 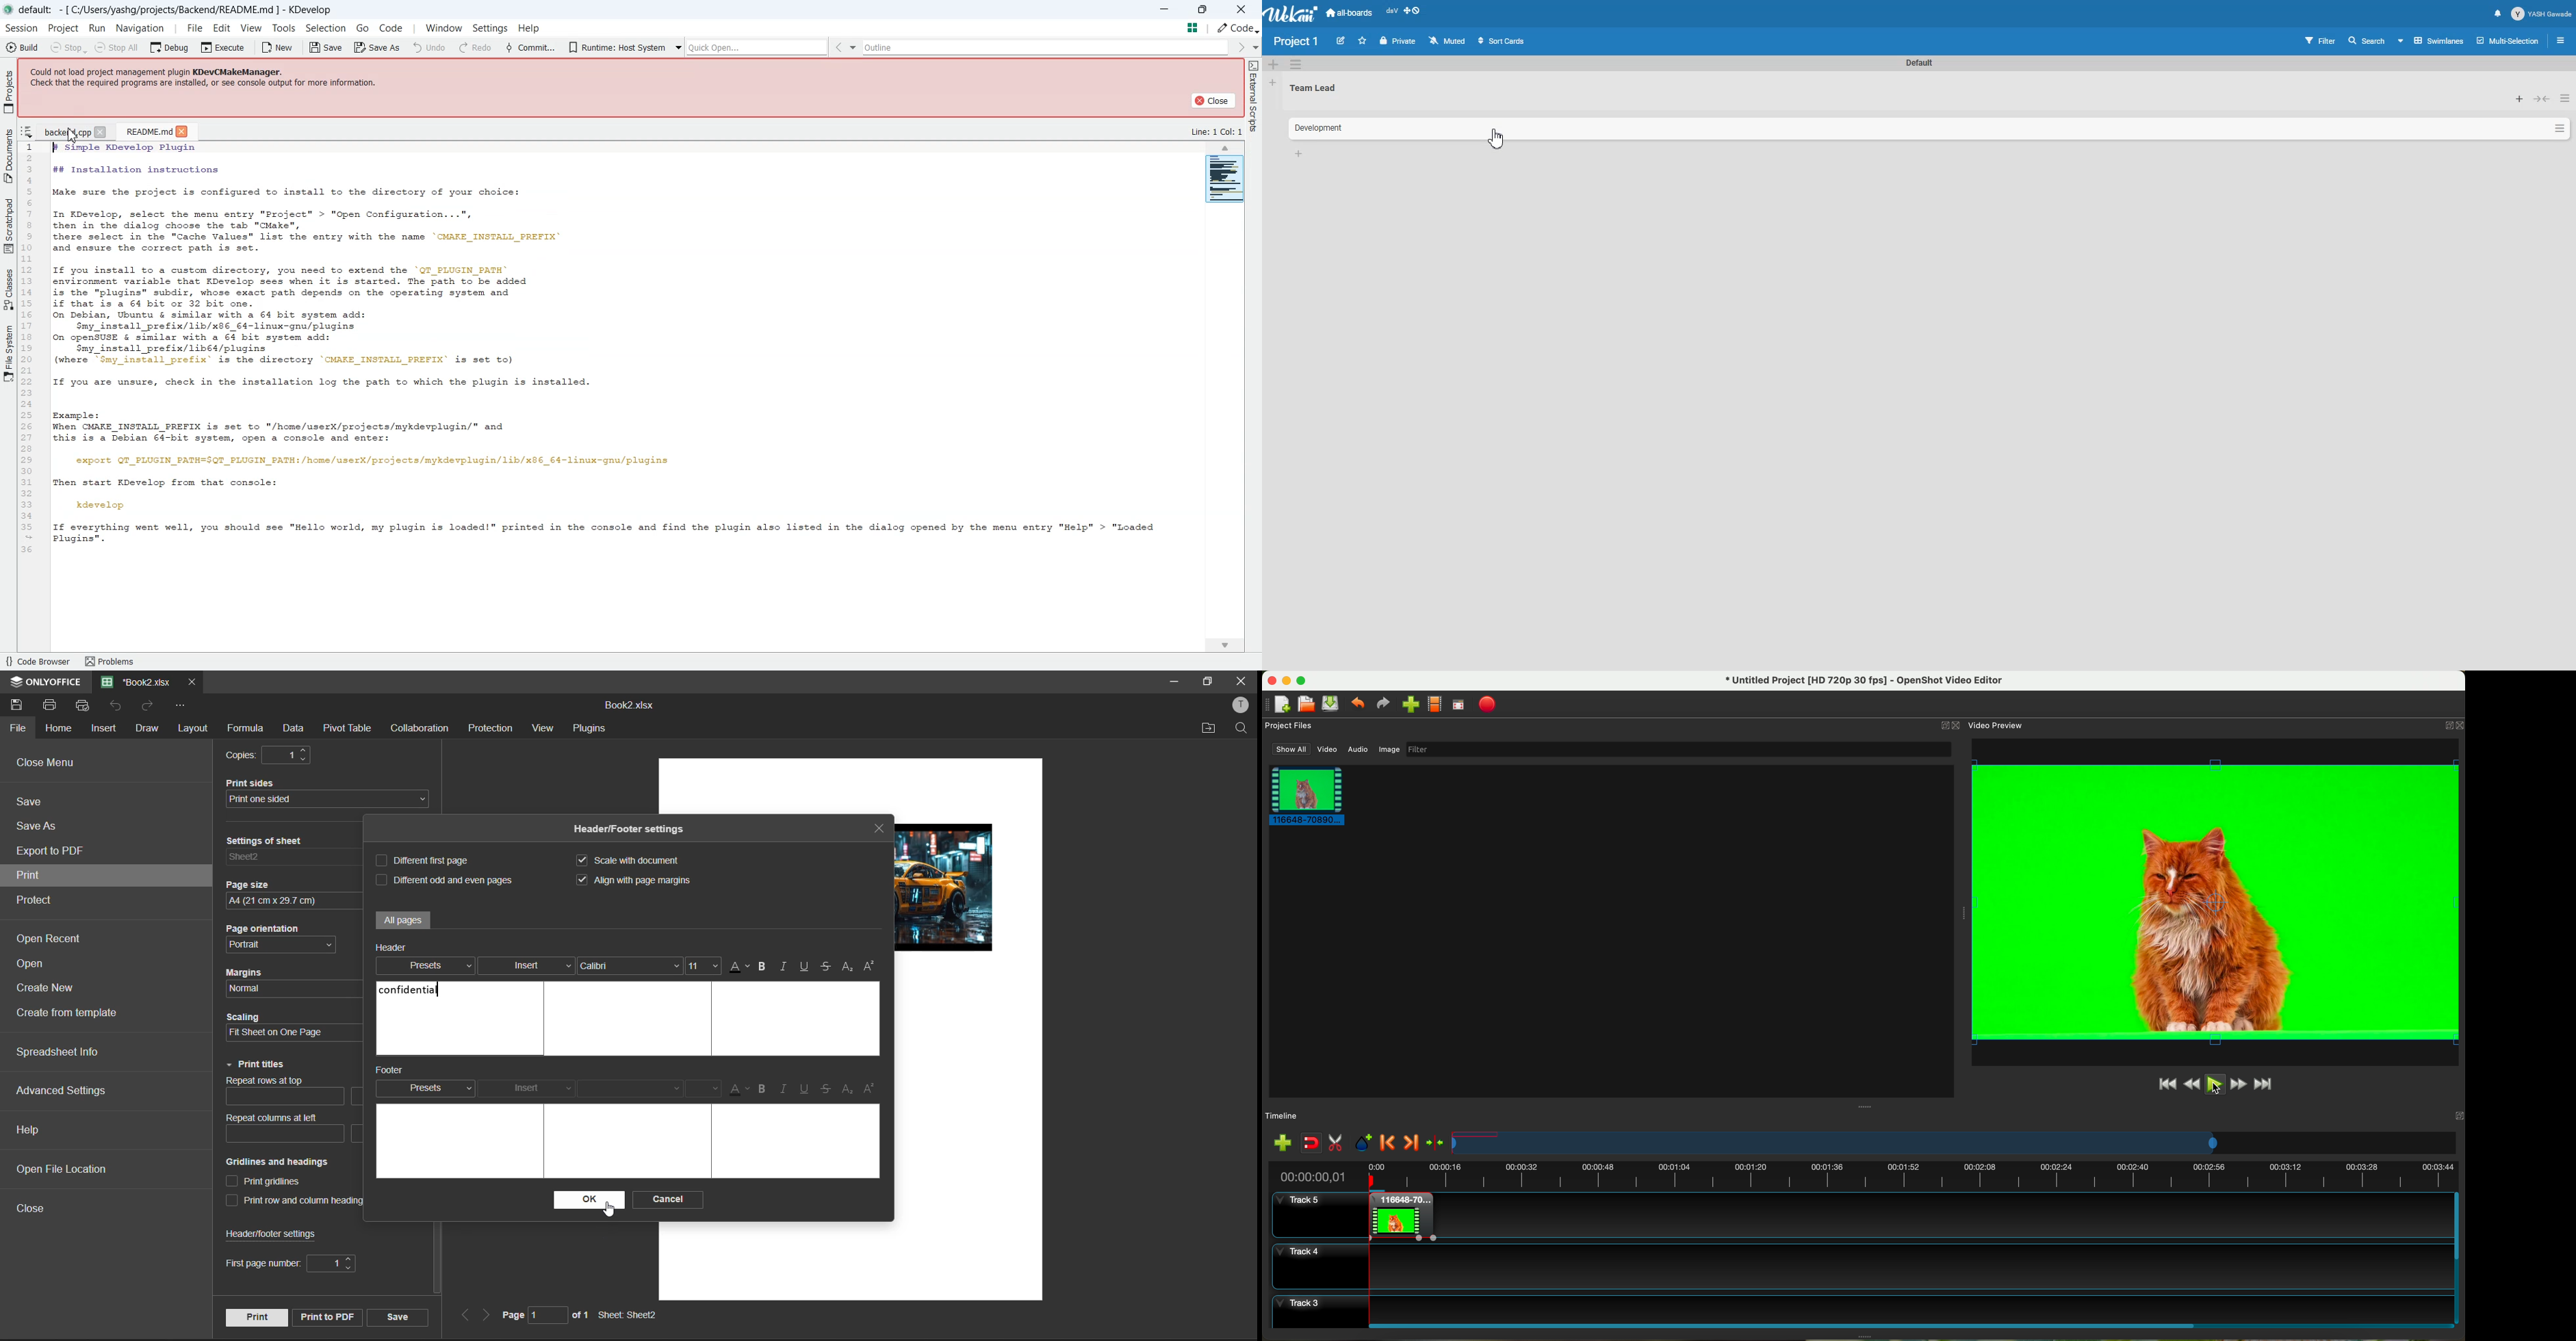 I want to click on Column numbers, so click(x=29, y=349).